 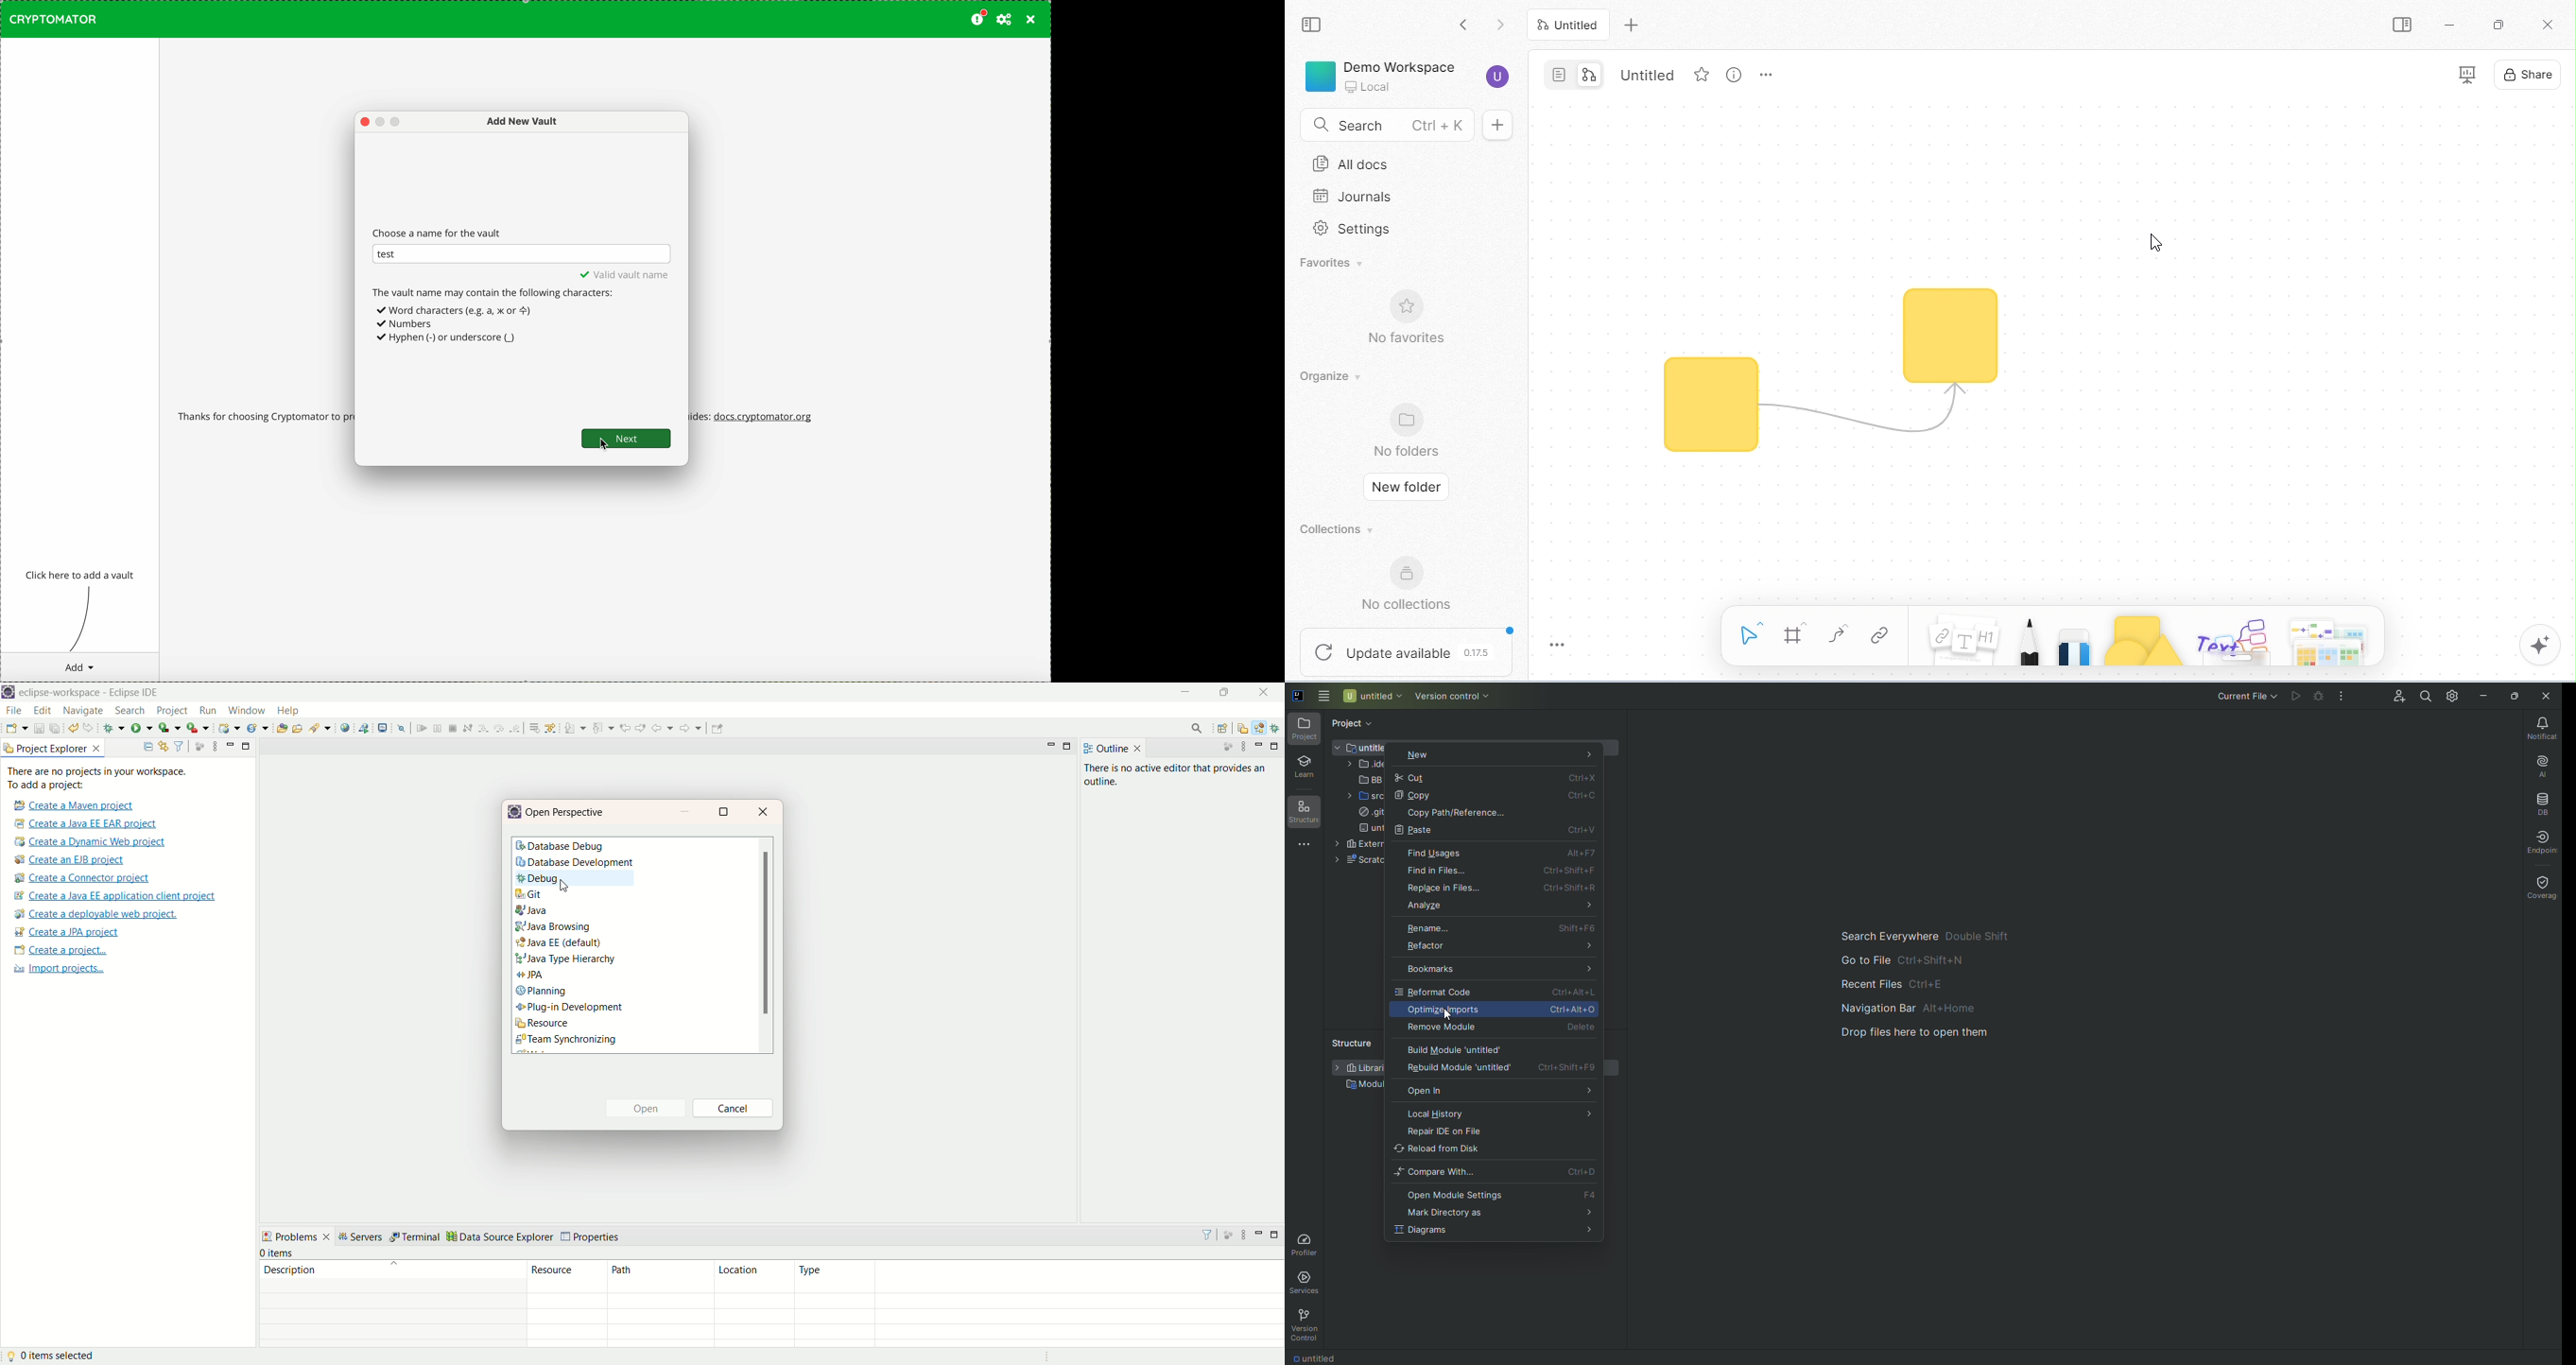 What do you see at coordinates (1312, 25) in the screenshot?
I see `collapse` at bounding box center [1312, 25].